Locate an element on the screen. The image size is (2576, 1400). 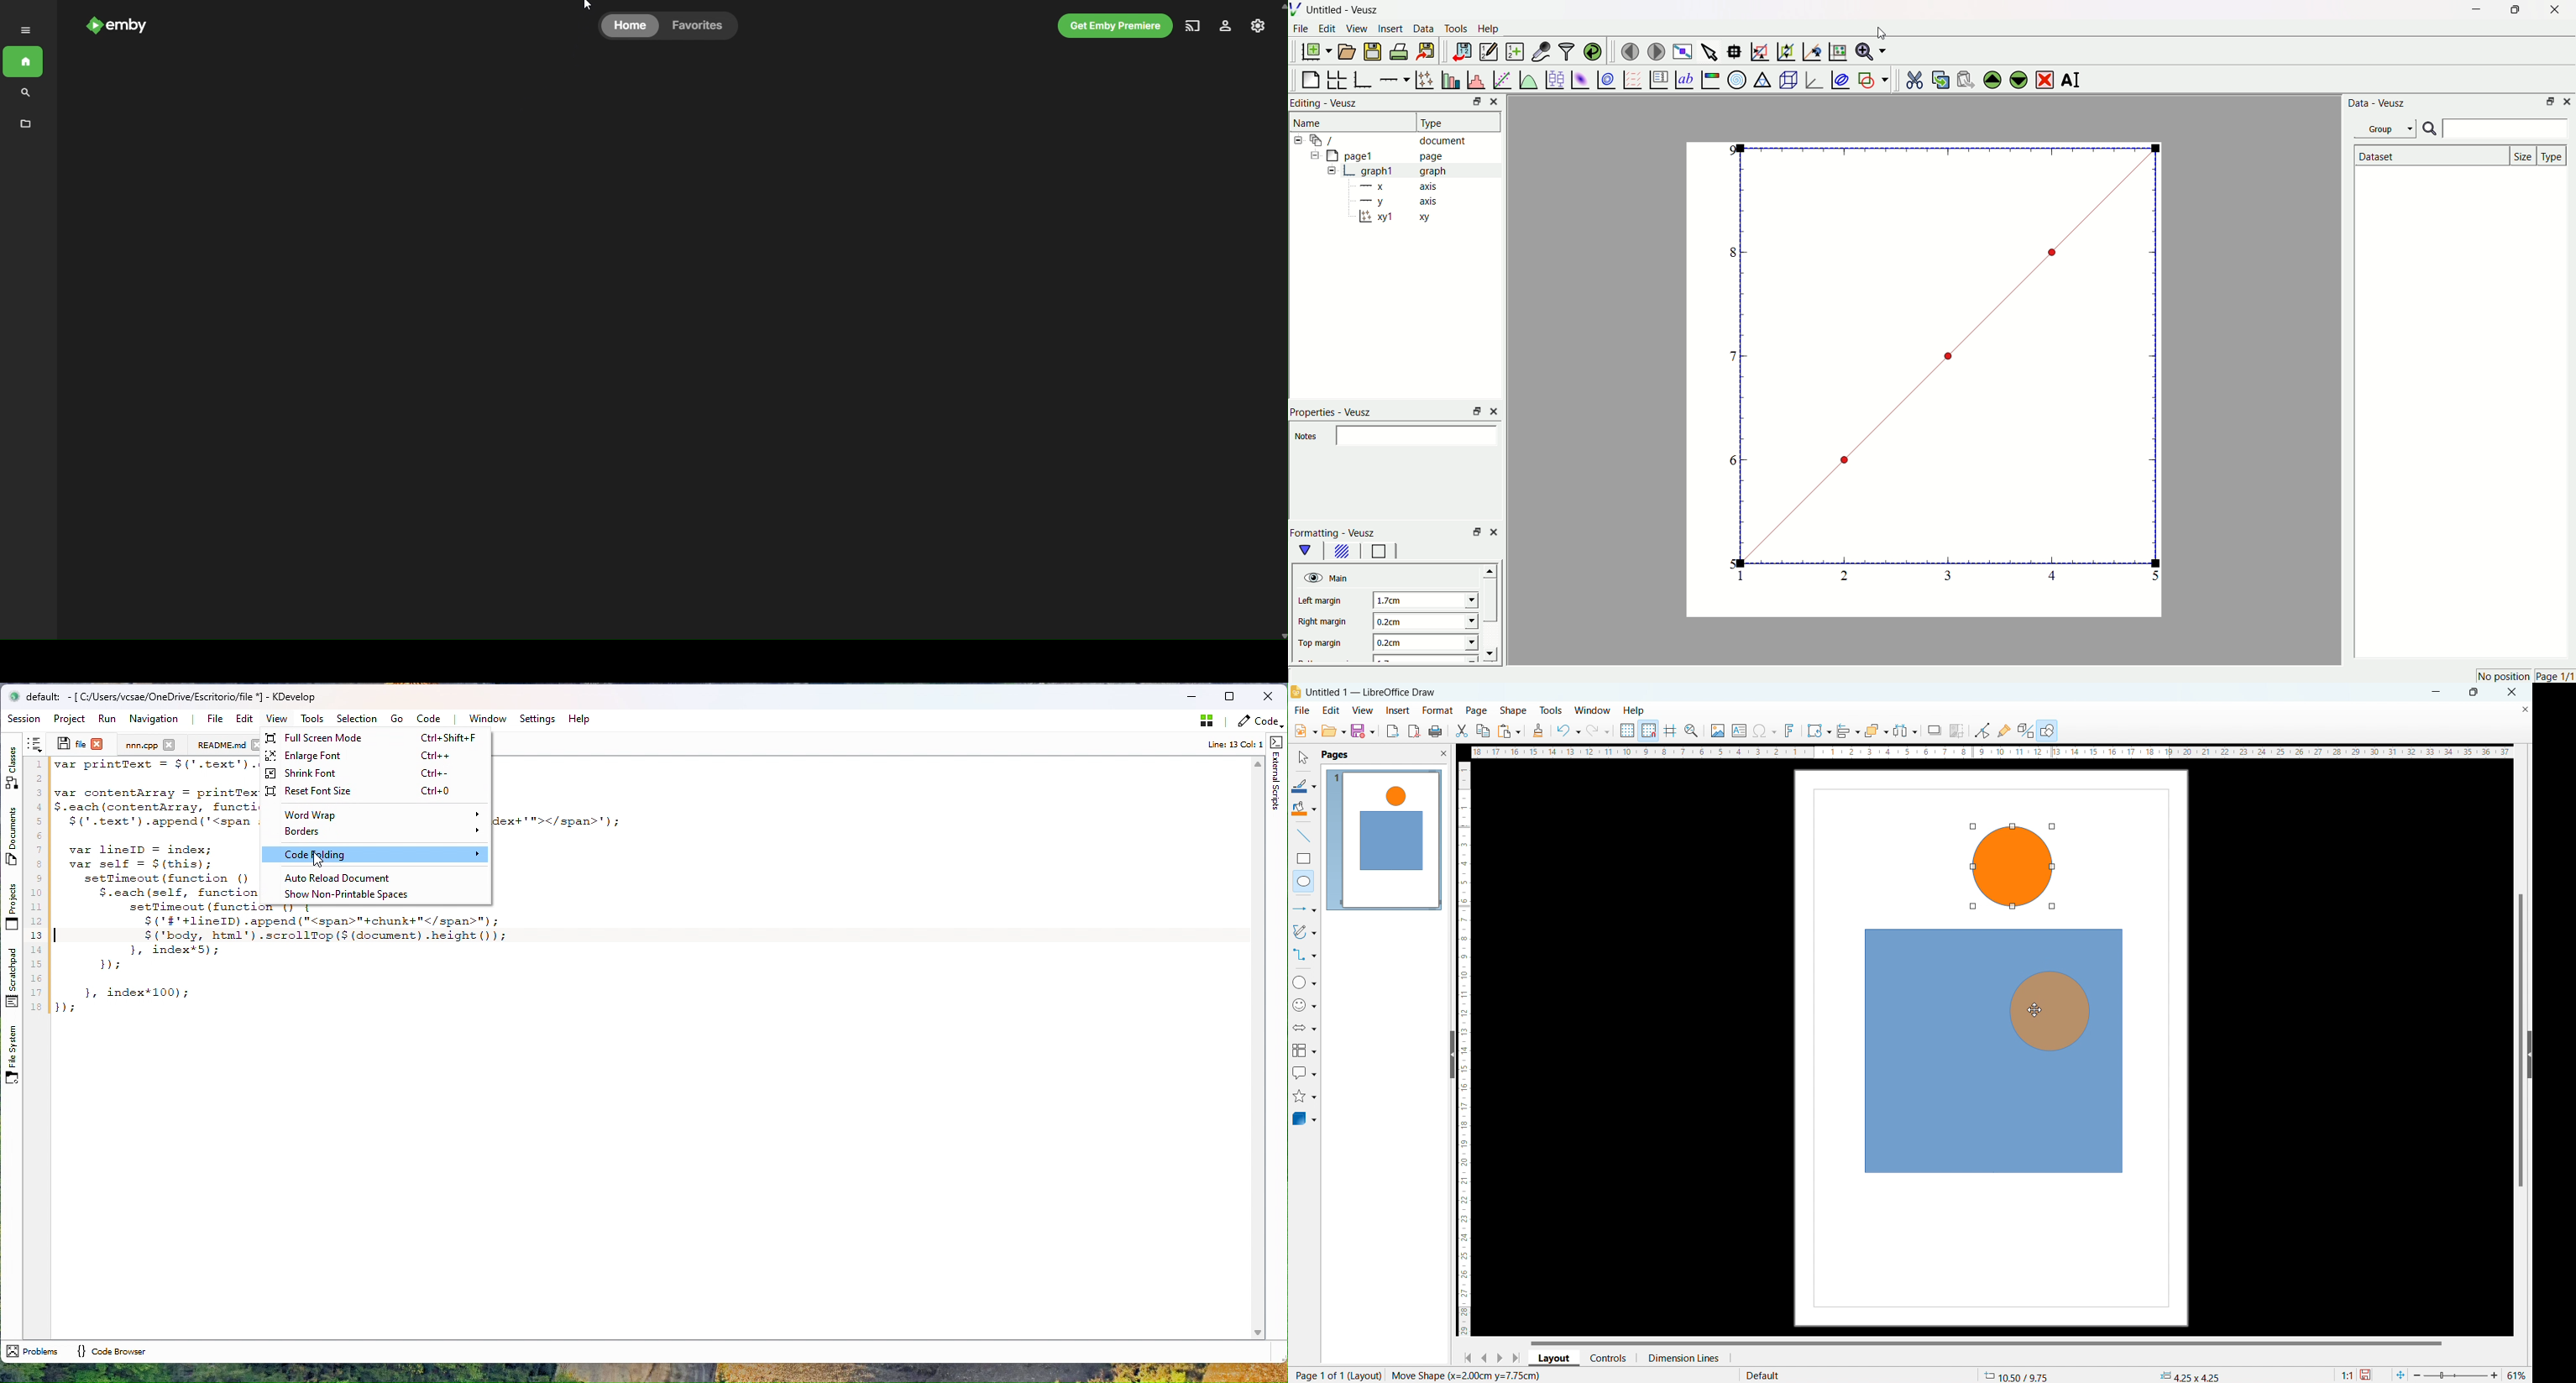
Fullscreen Mode is located at coordinates (374, 738).